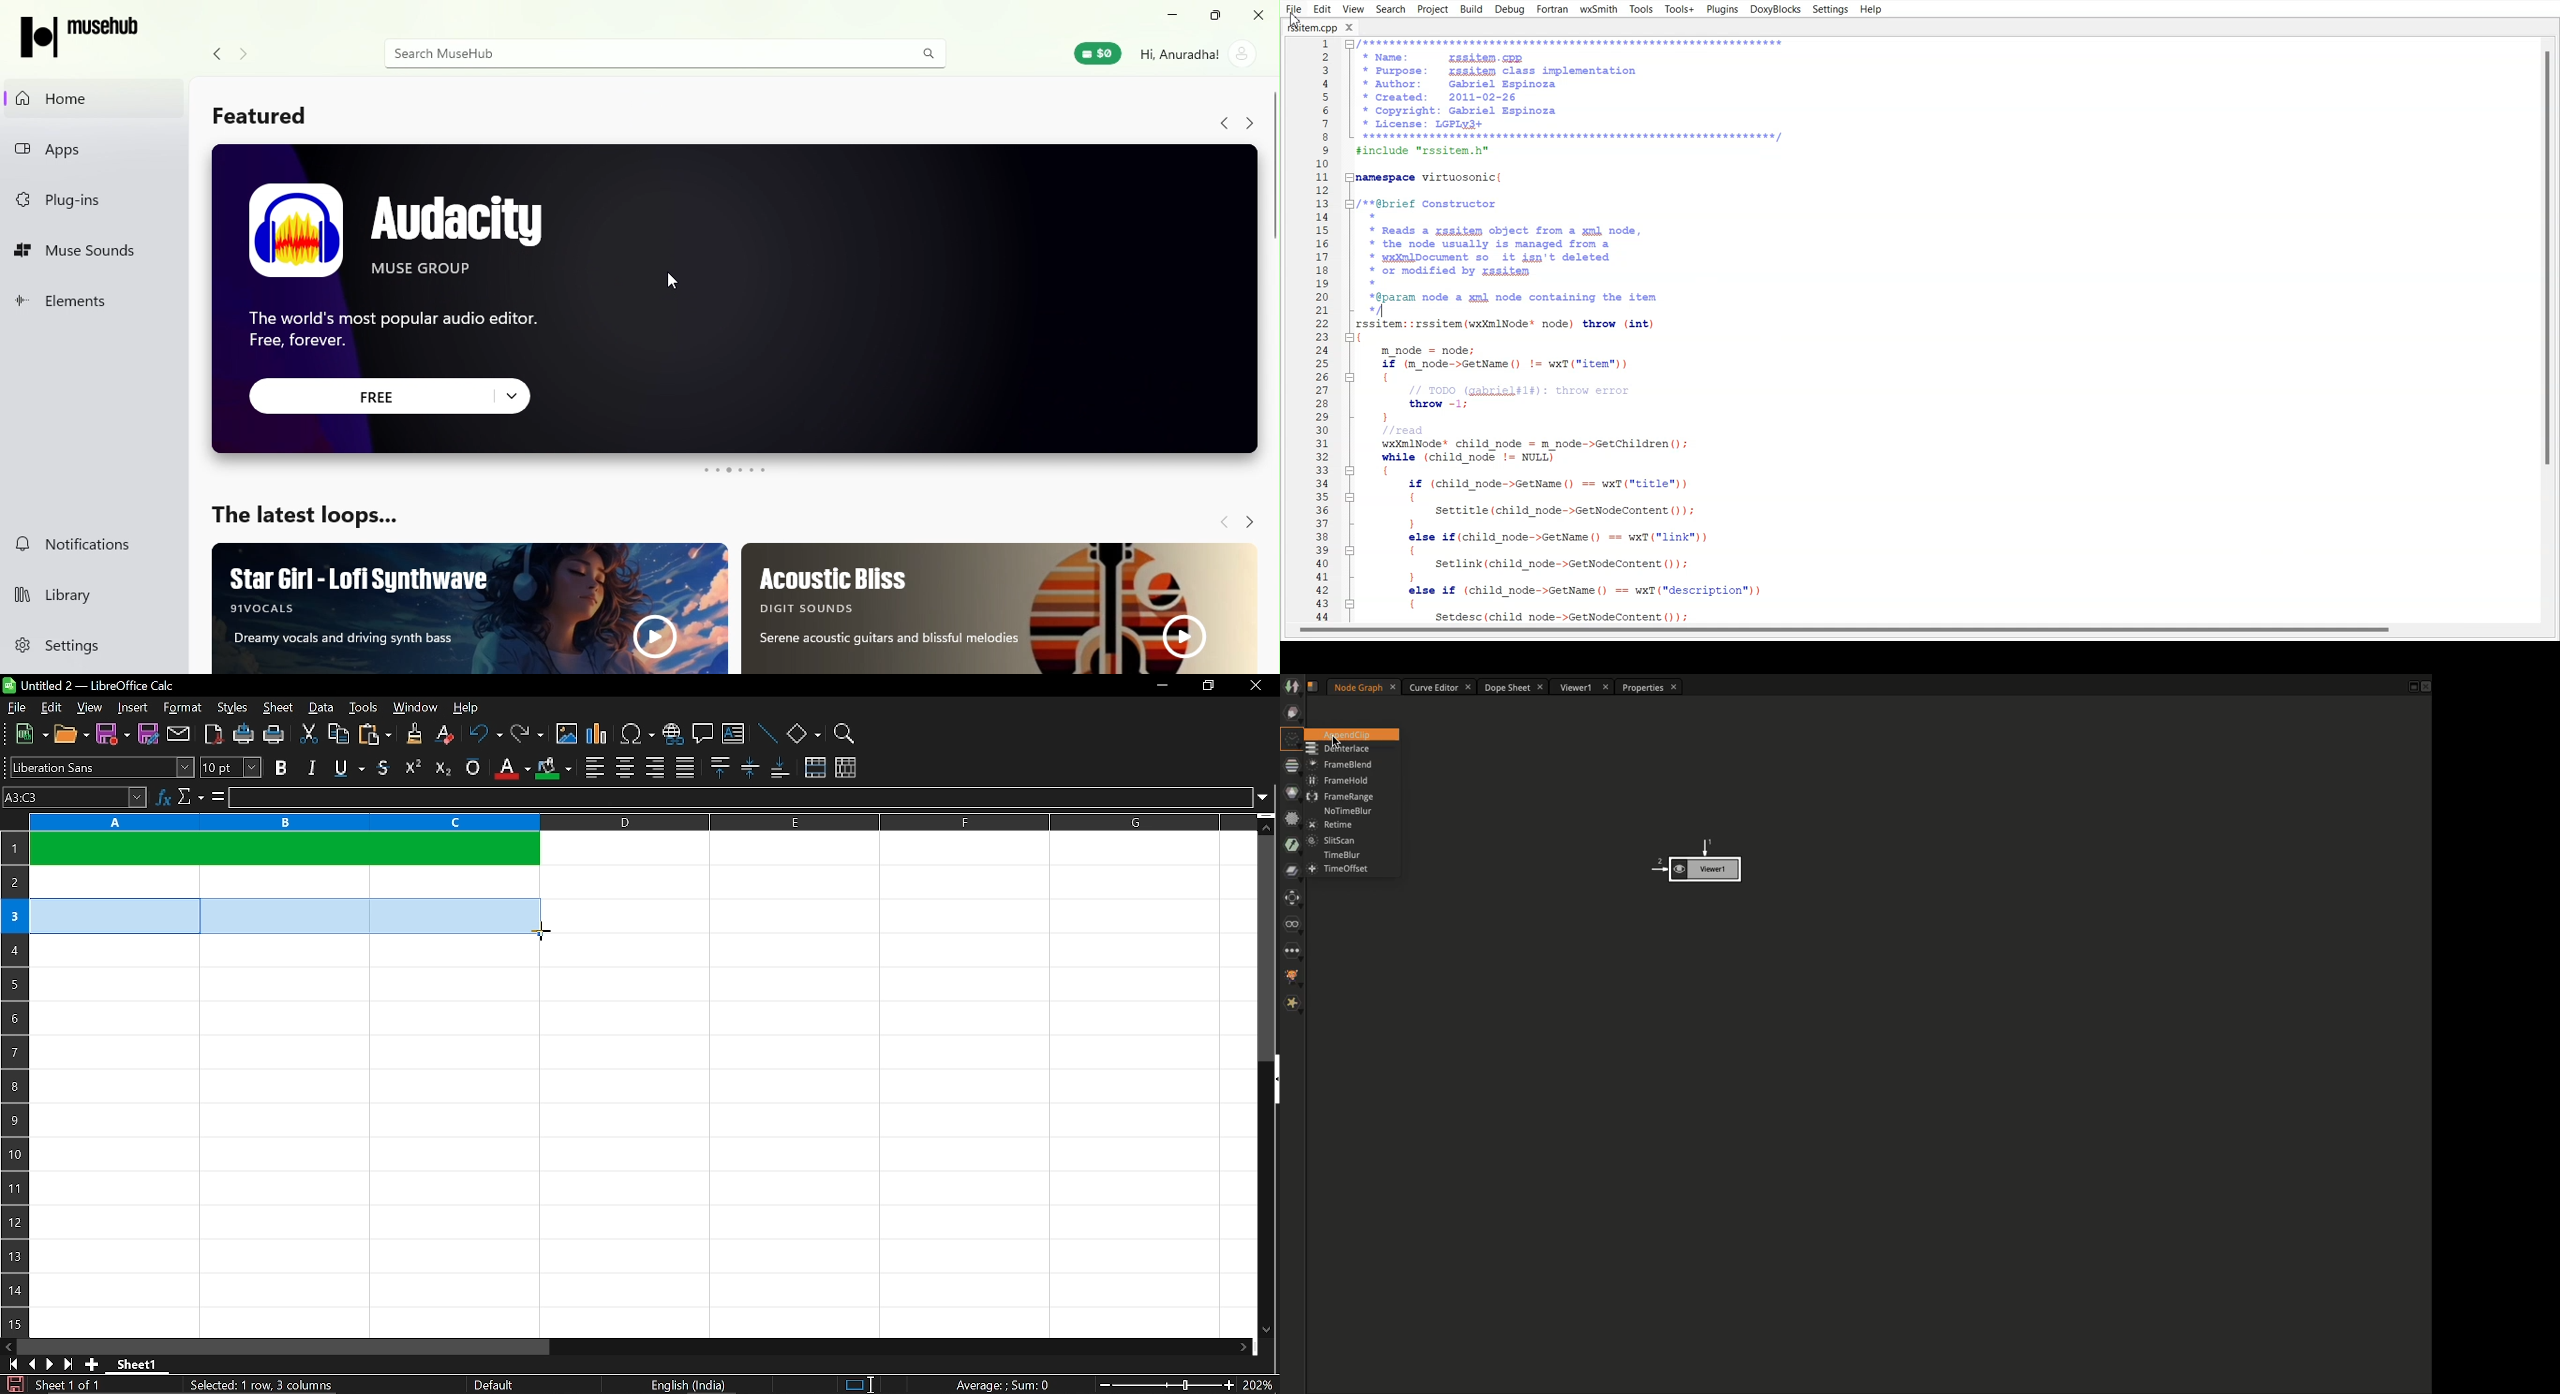  I want to click on Cursor, so click(1296, 19).